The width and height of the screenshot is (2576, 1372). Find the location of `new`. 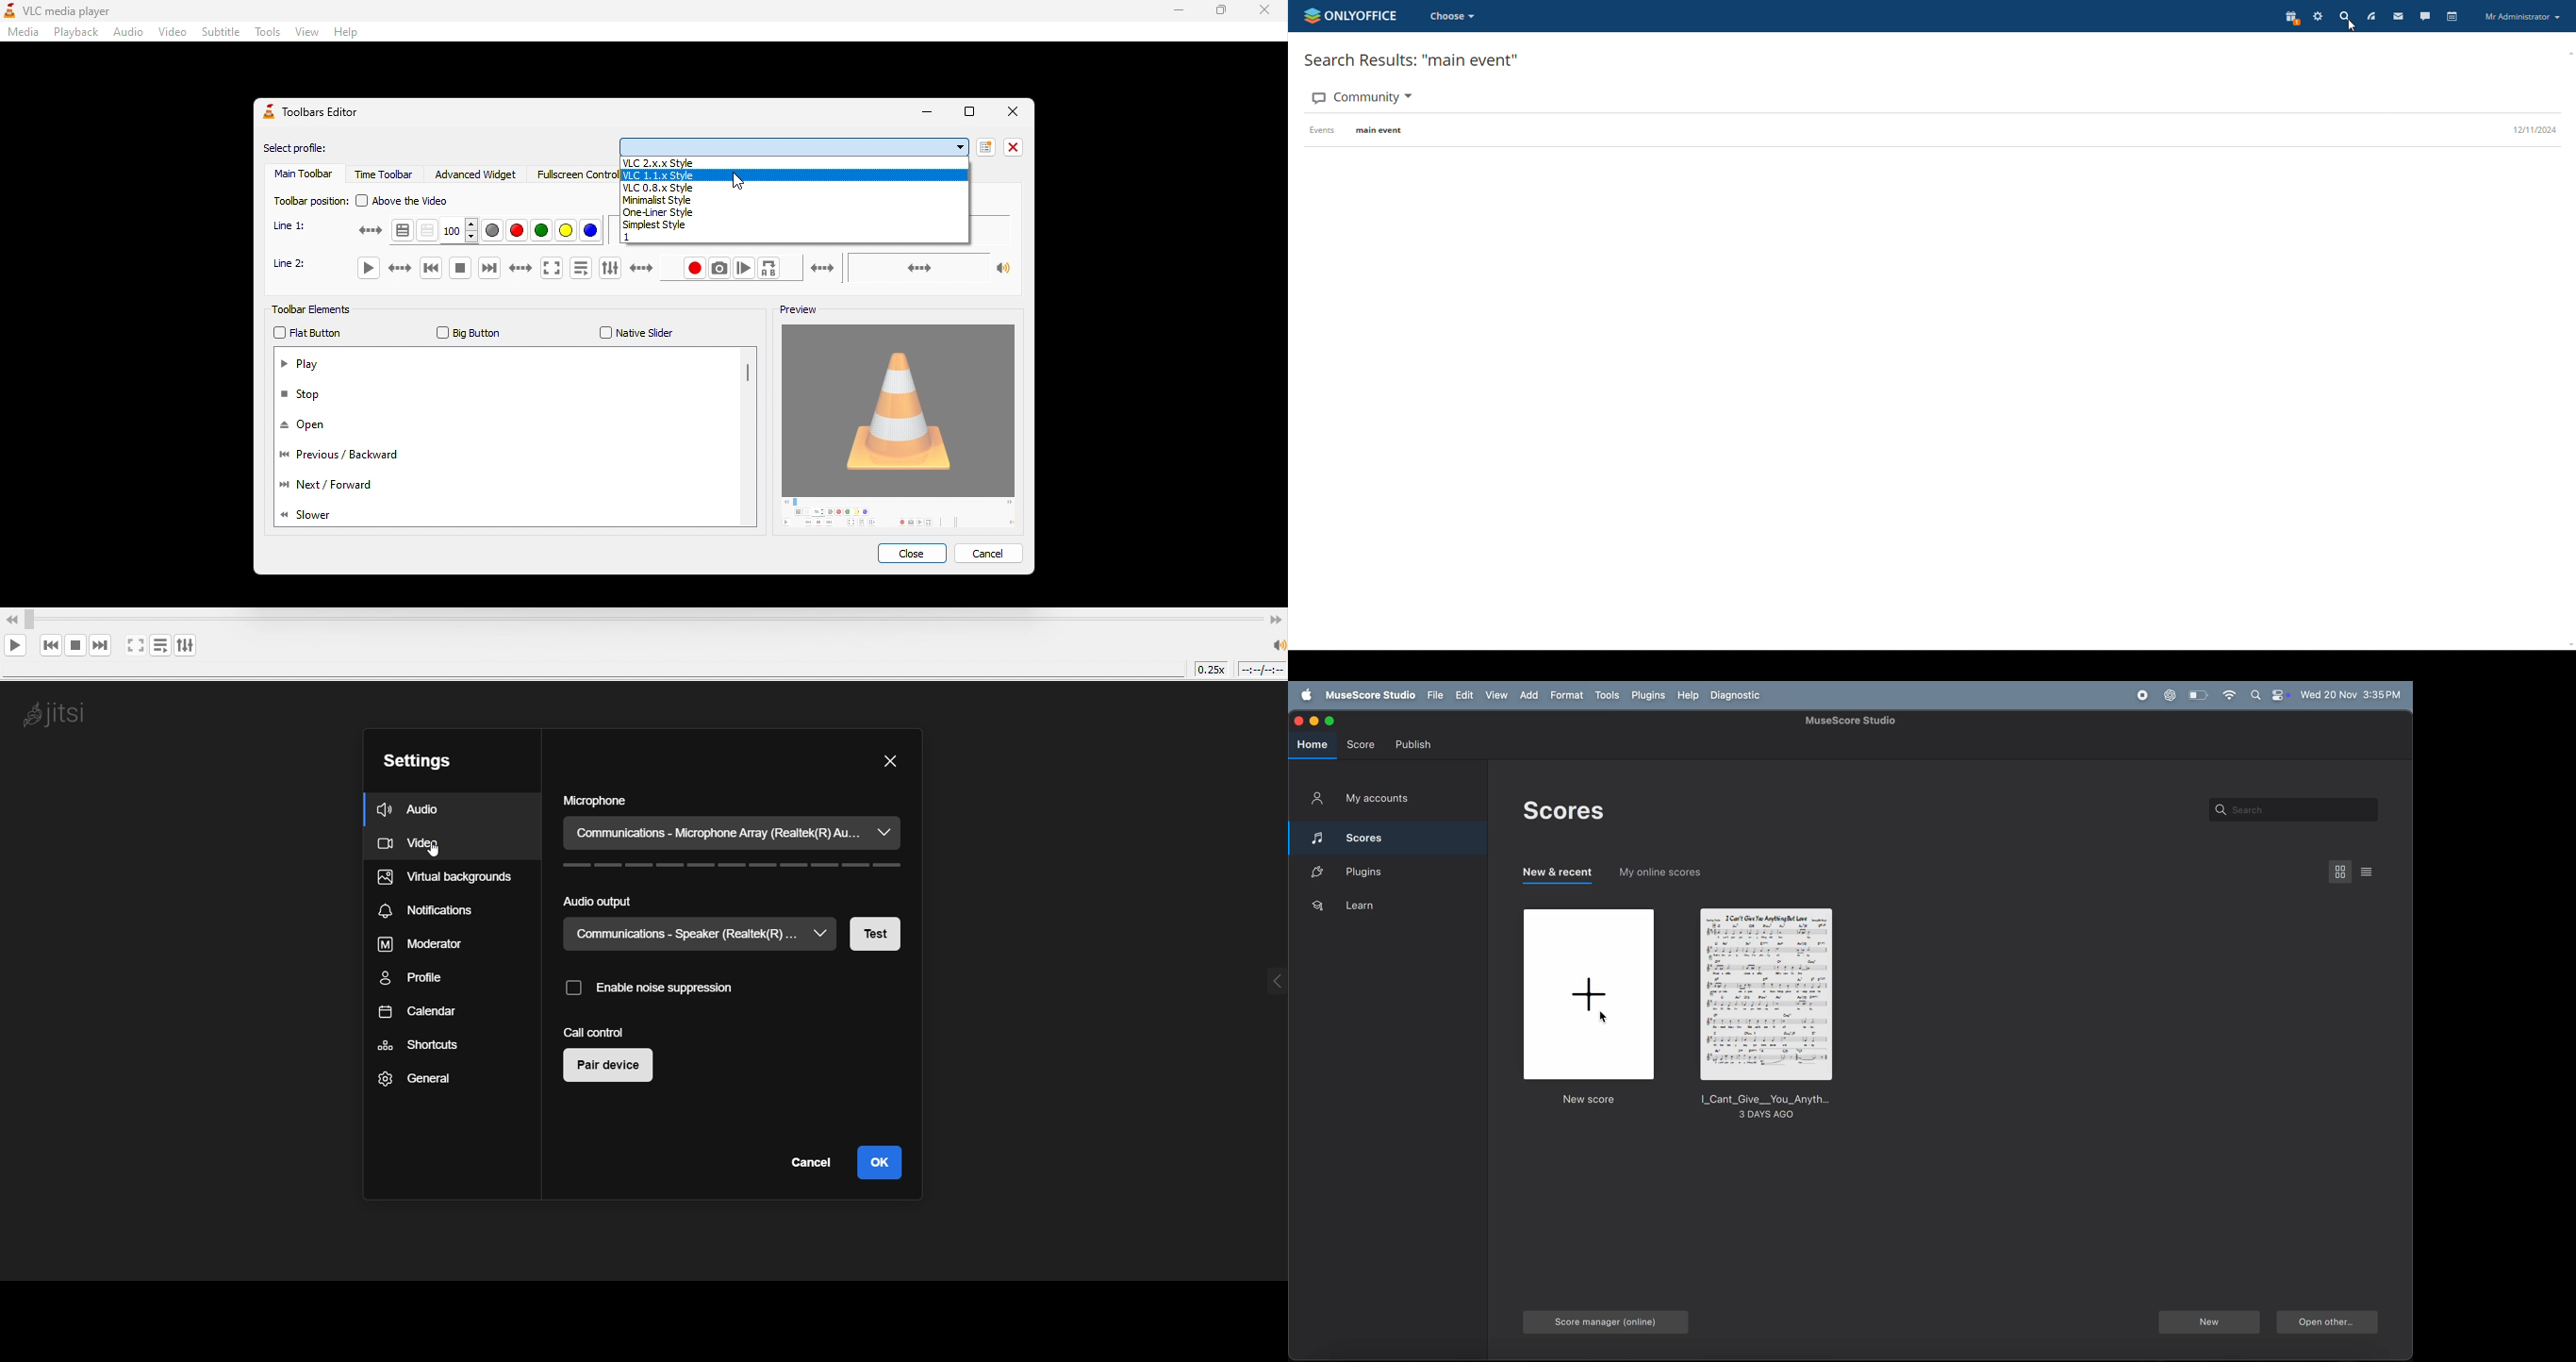

new is located at coordinates (2209, 1323).